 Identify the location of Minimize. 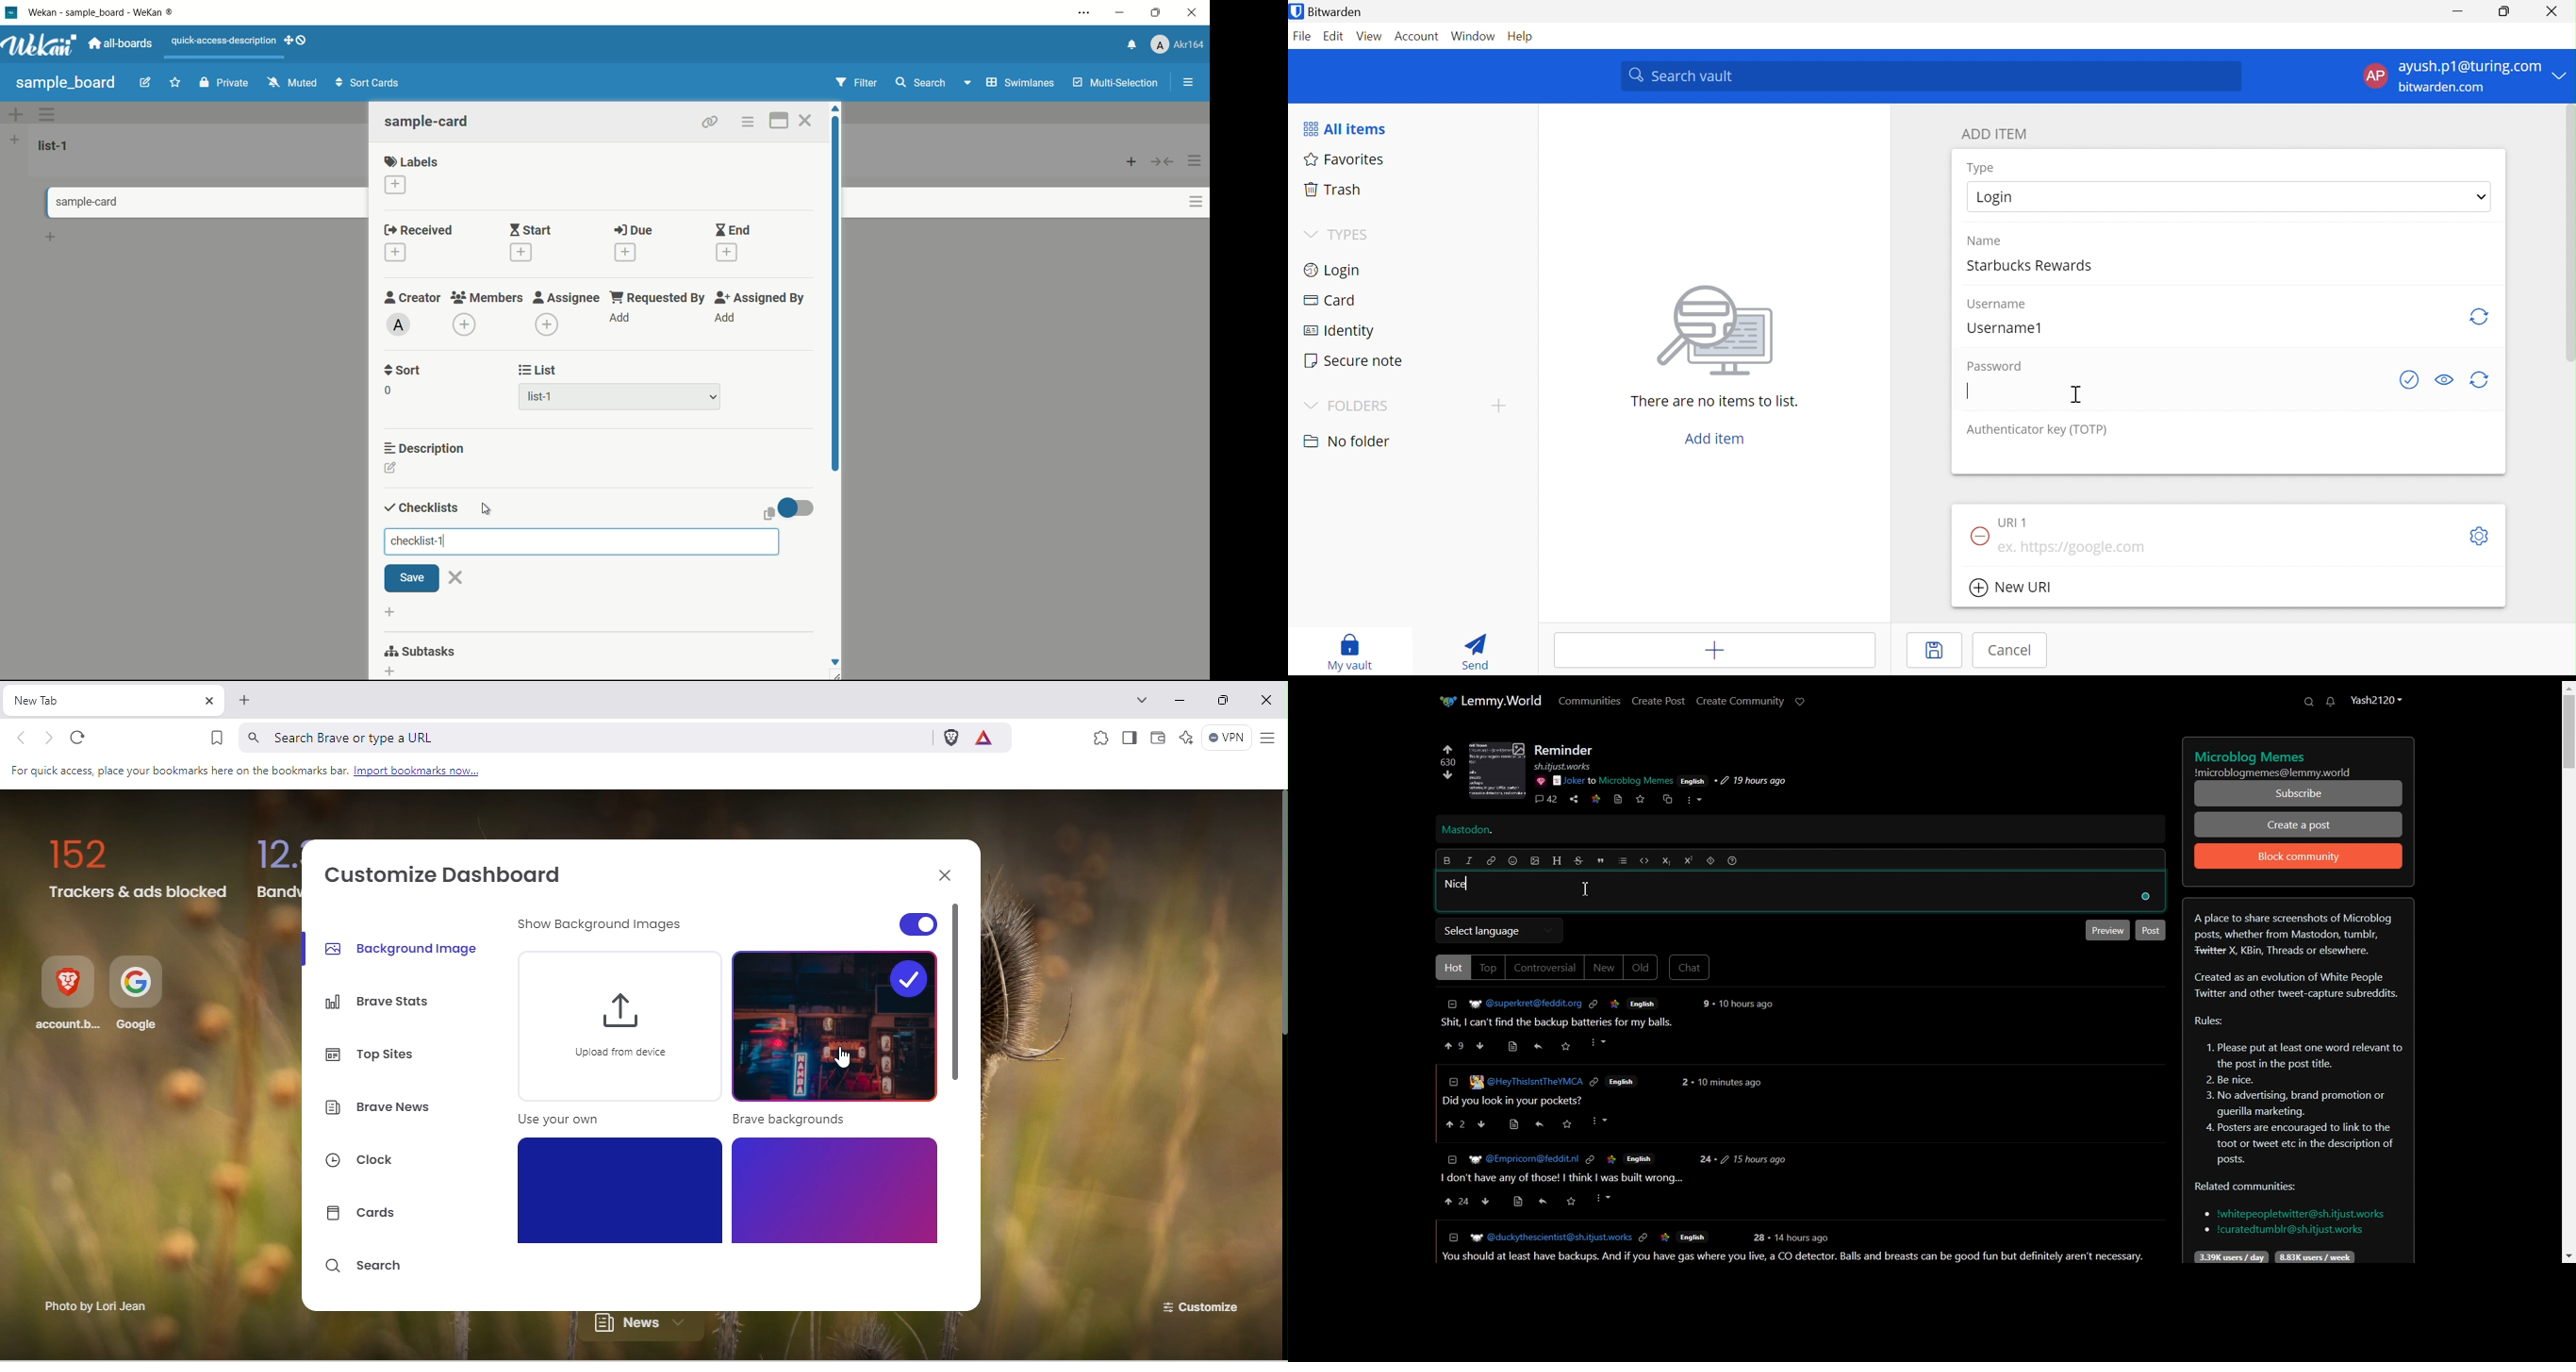
(1183, 701).